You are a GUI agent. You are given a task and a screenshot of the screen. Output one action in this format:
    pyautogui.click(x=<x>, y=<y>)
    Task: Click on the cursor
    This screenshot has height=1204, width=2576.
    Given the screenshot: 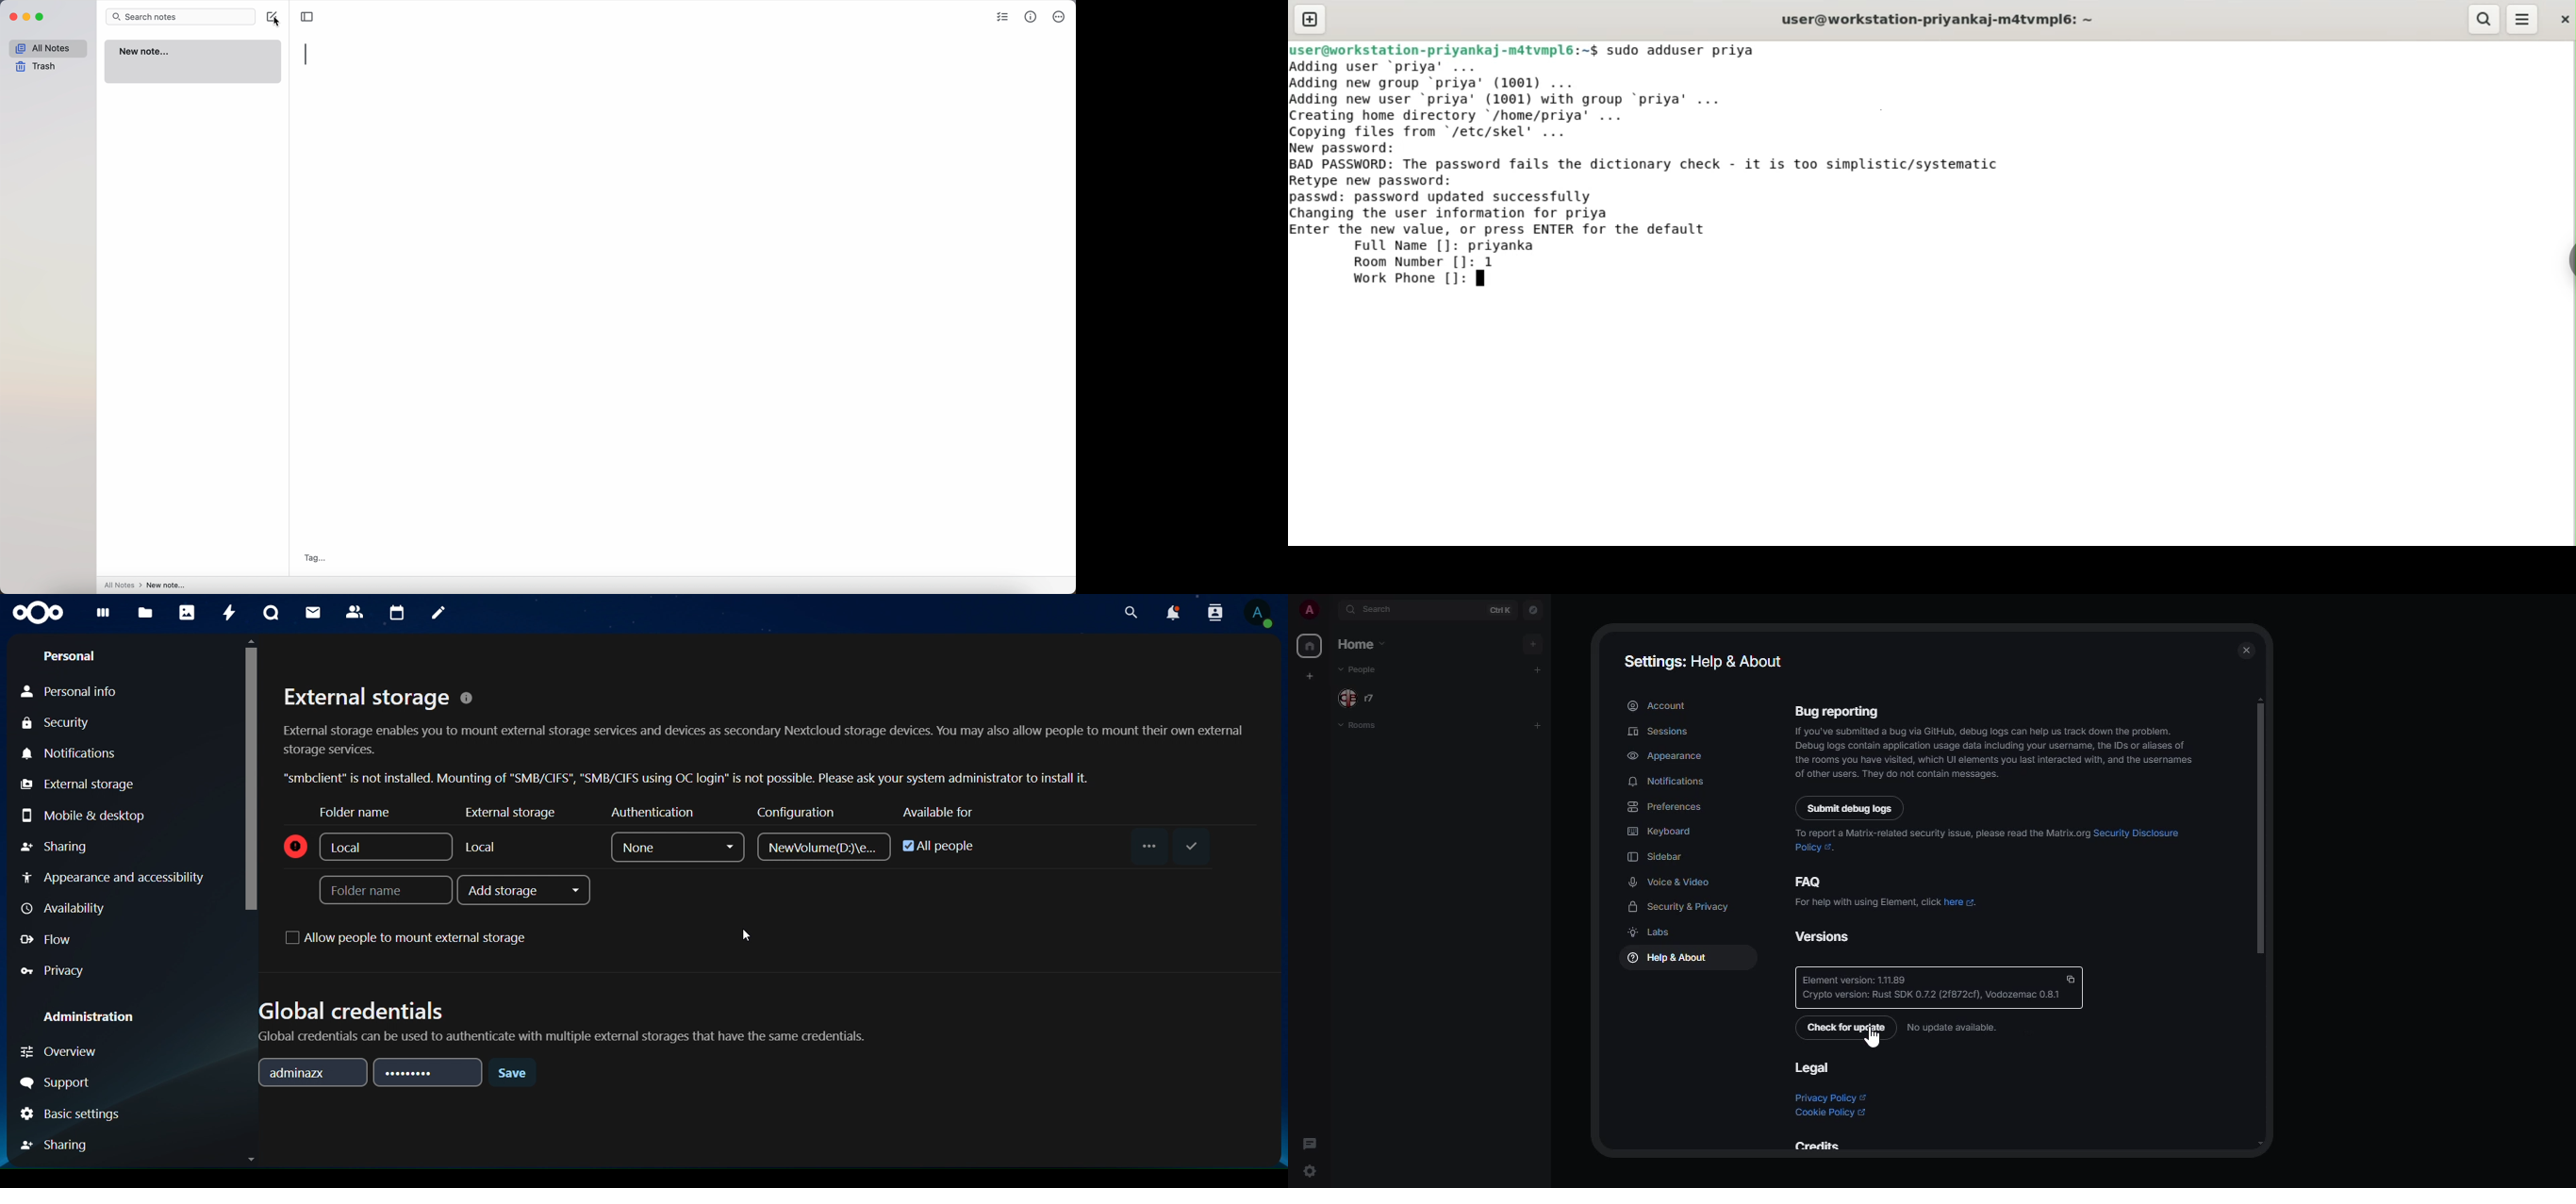 What is the action you would take?
    pyautogui.click(x=273, y=19)
    